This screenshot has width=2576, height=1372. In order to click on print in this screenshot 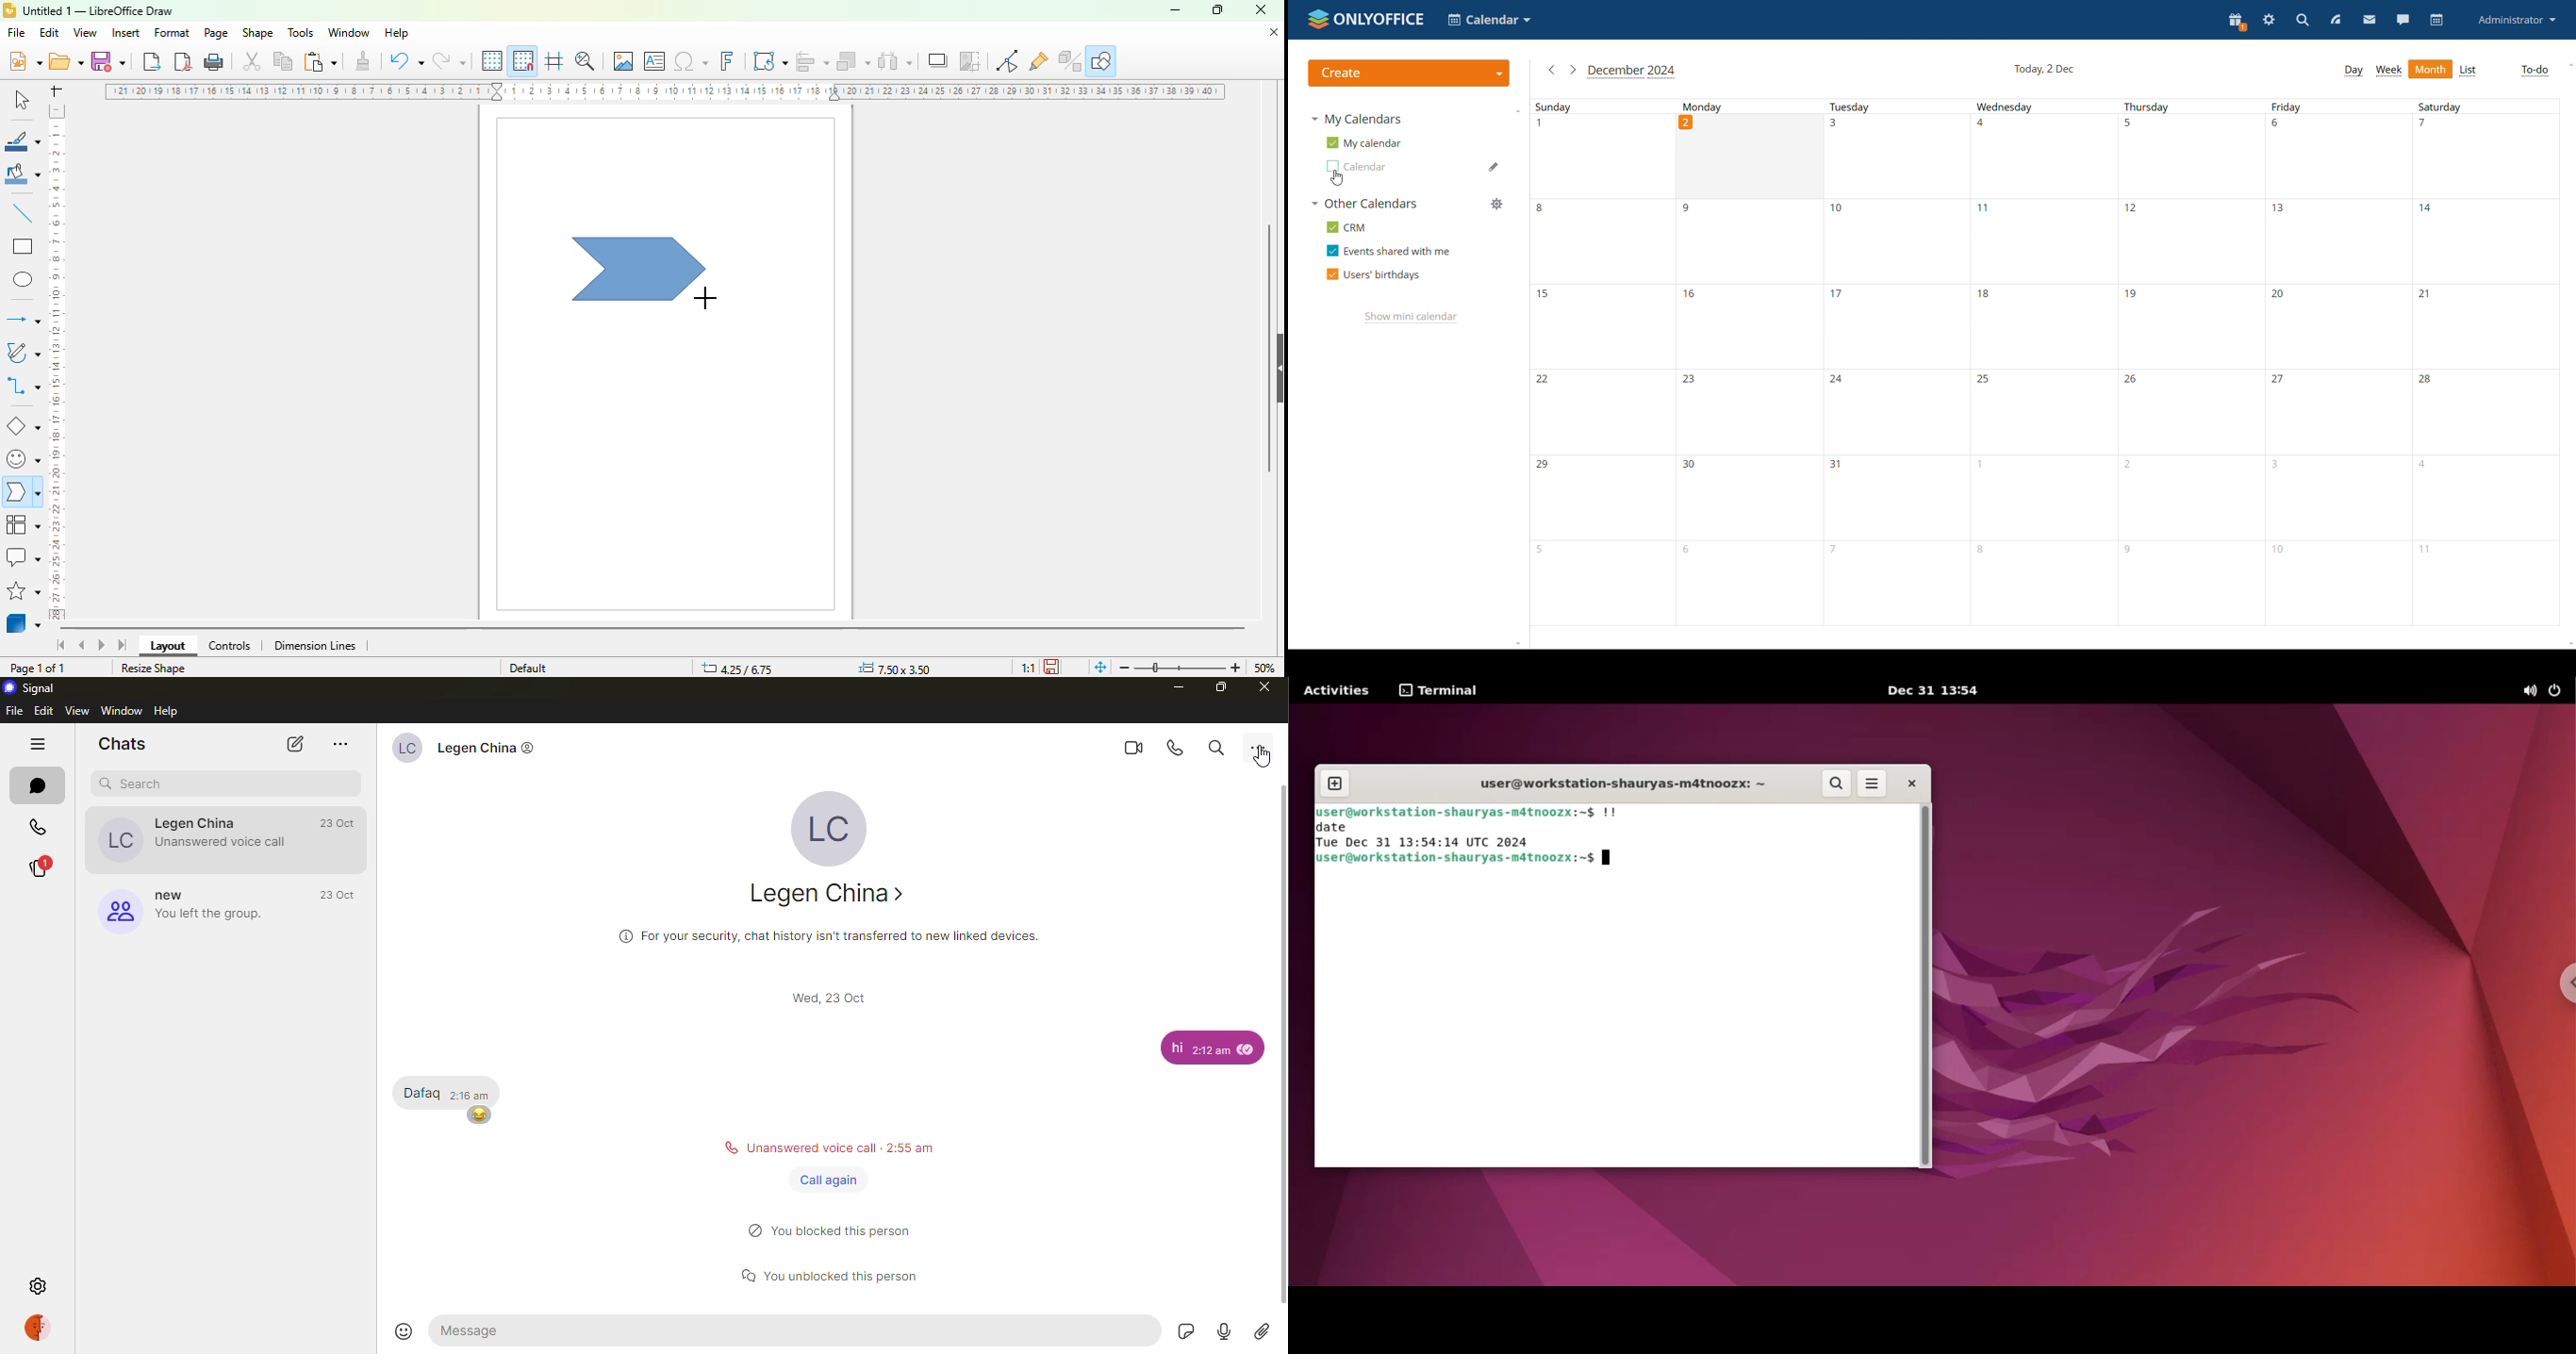, I will do `click(214, 62)`.